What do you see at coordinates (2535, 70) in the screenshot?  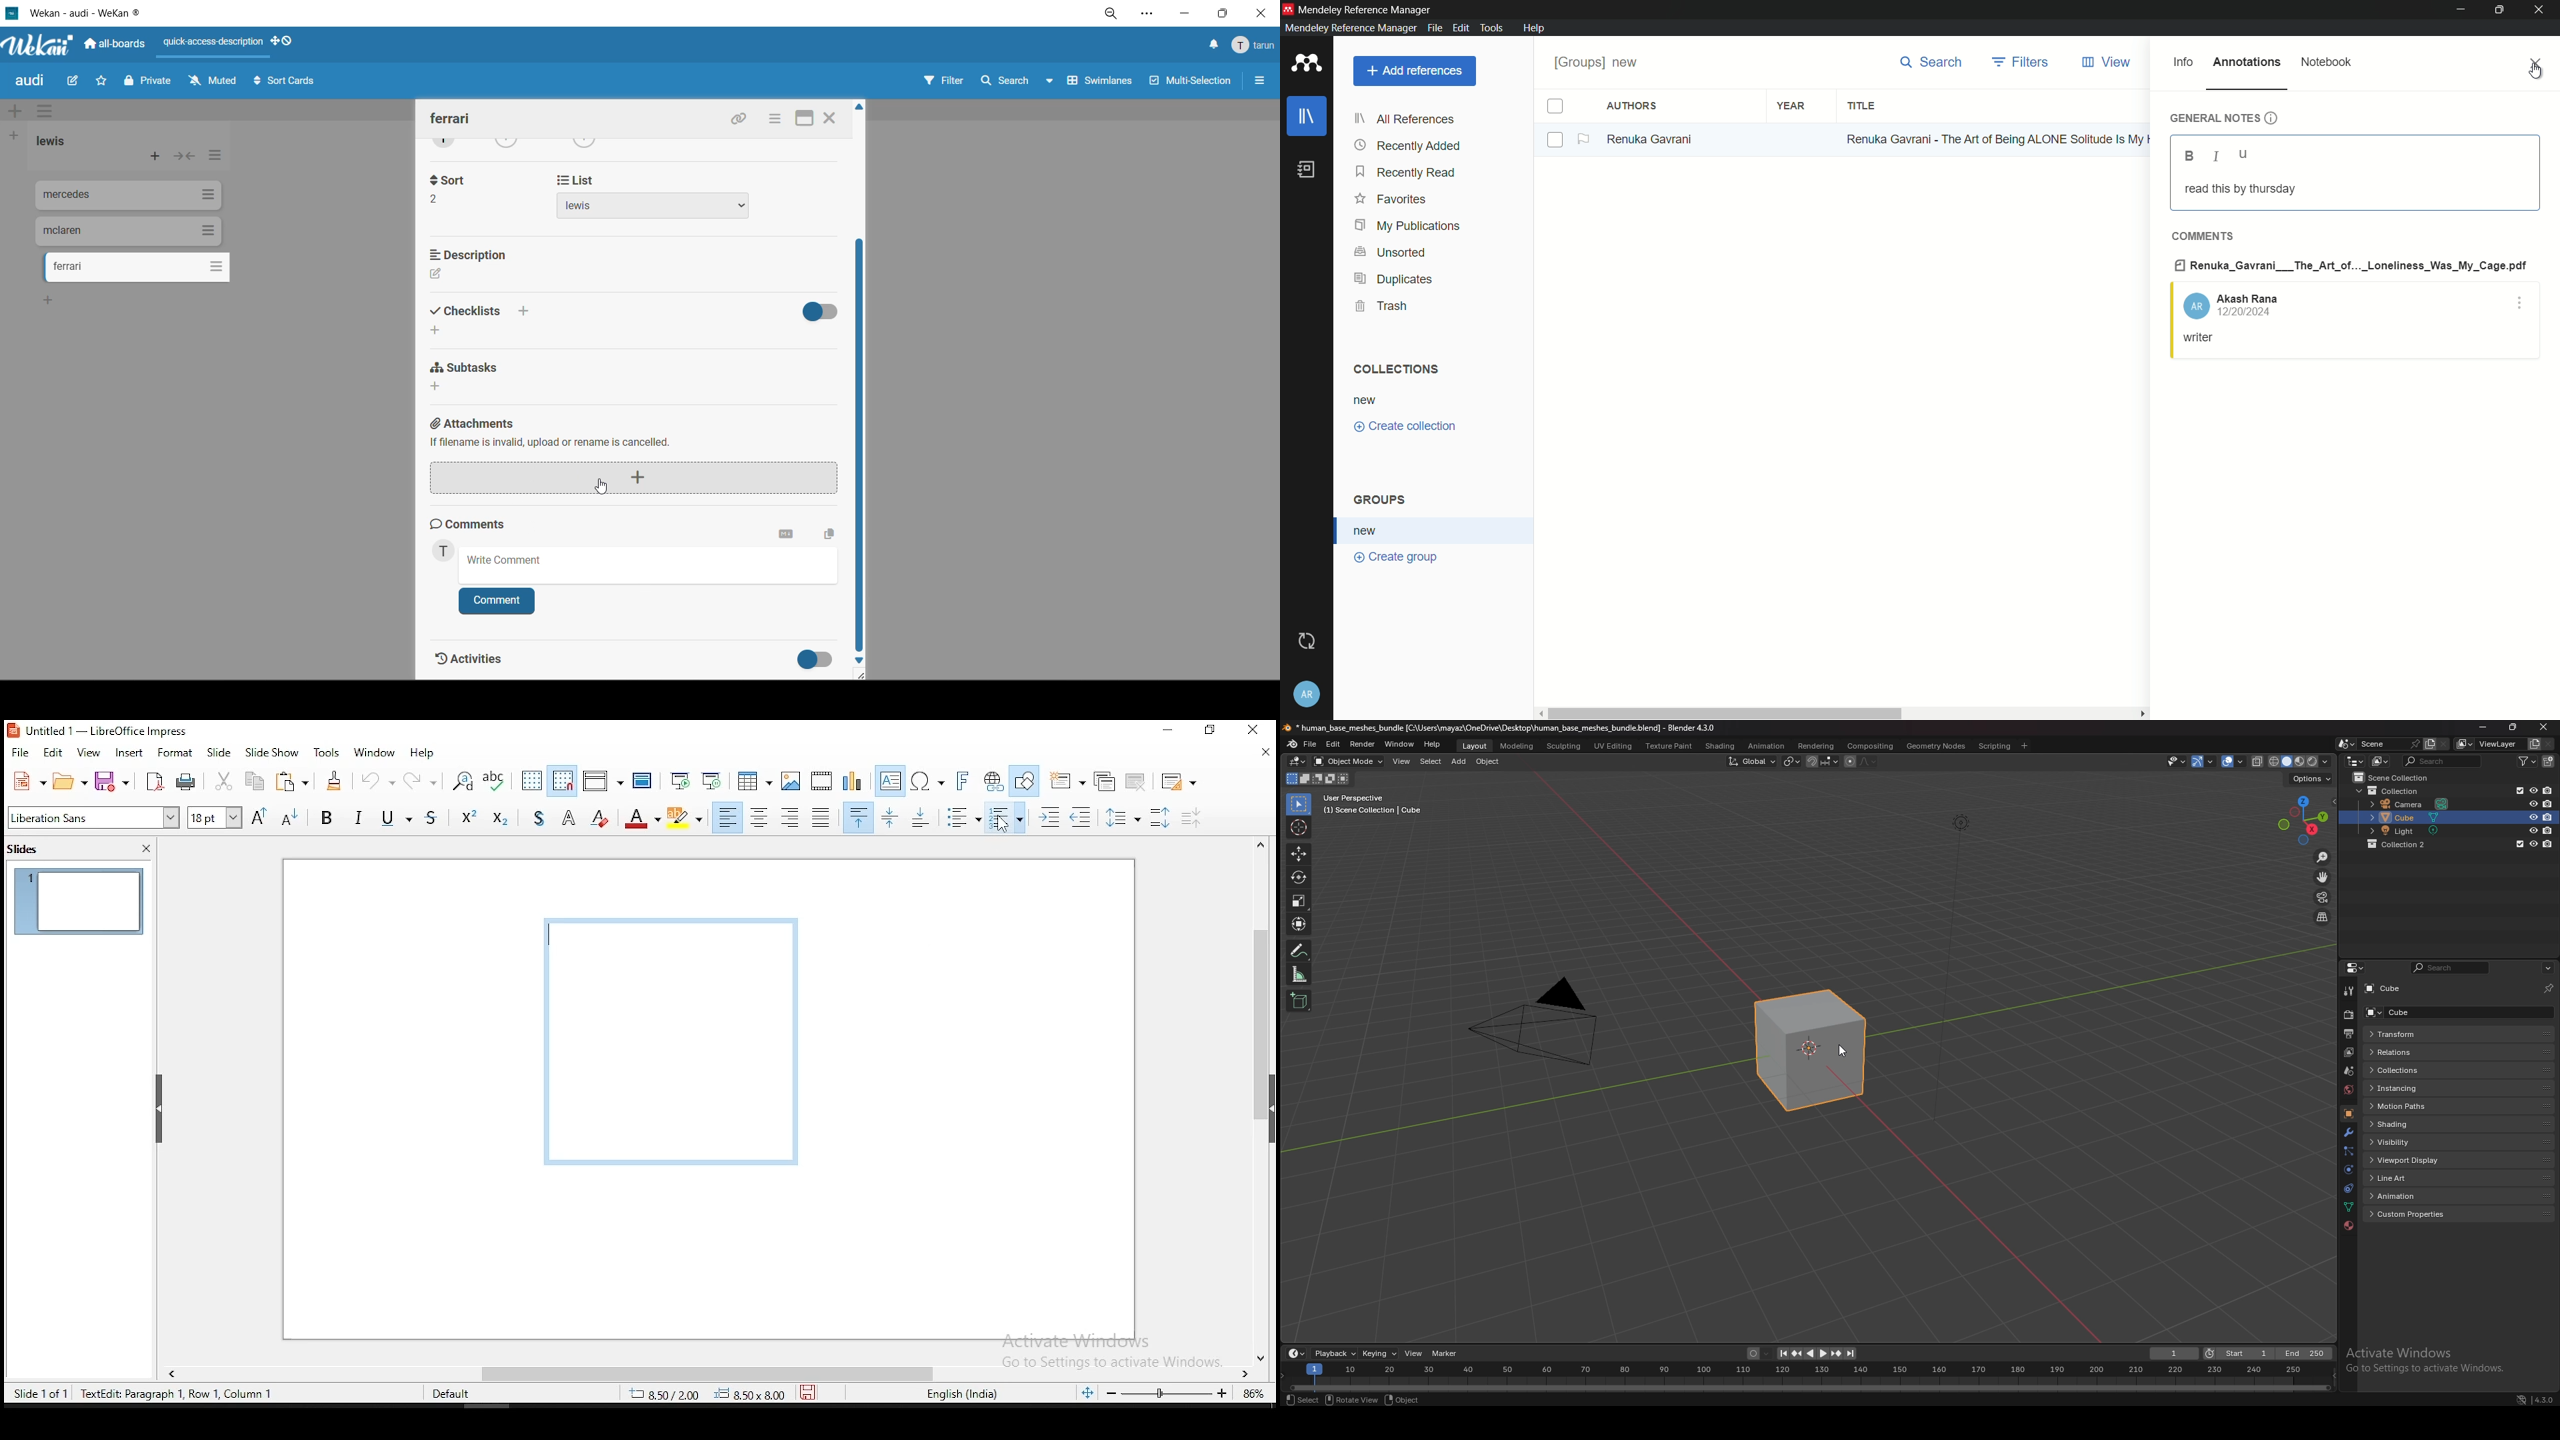 I see `cursor` at bounding box center [2535, 70].